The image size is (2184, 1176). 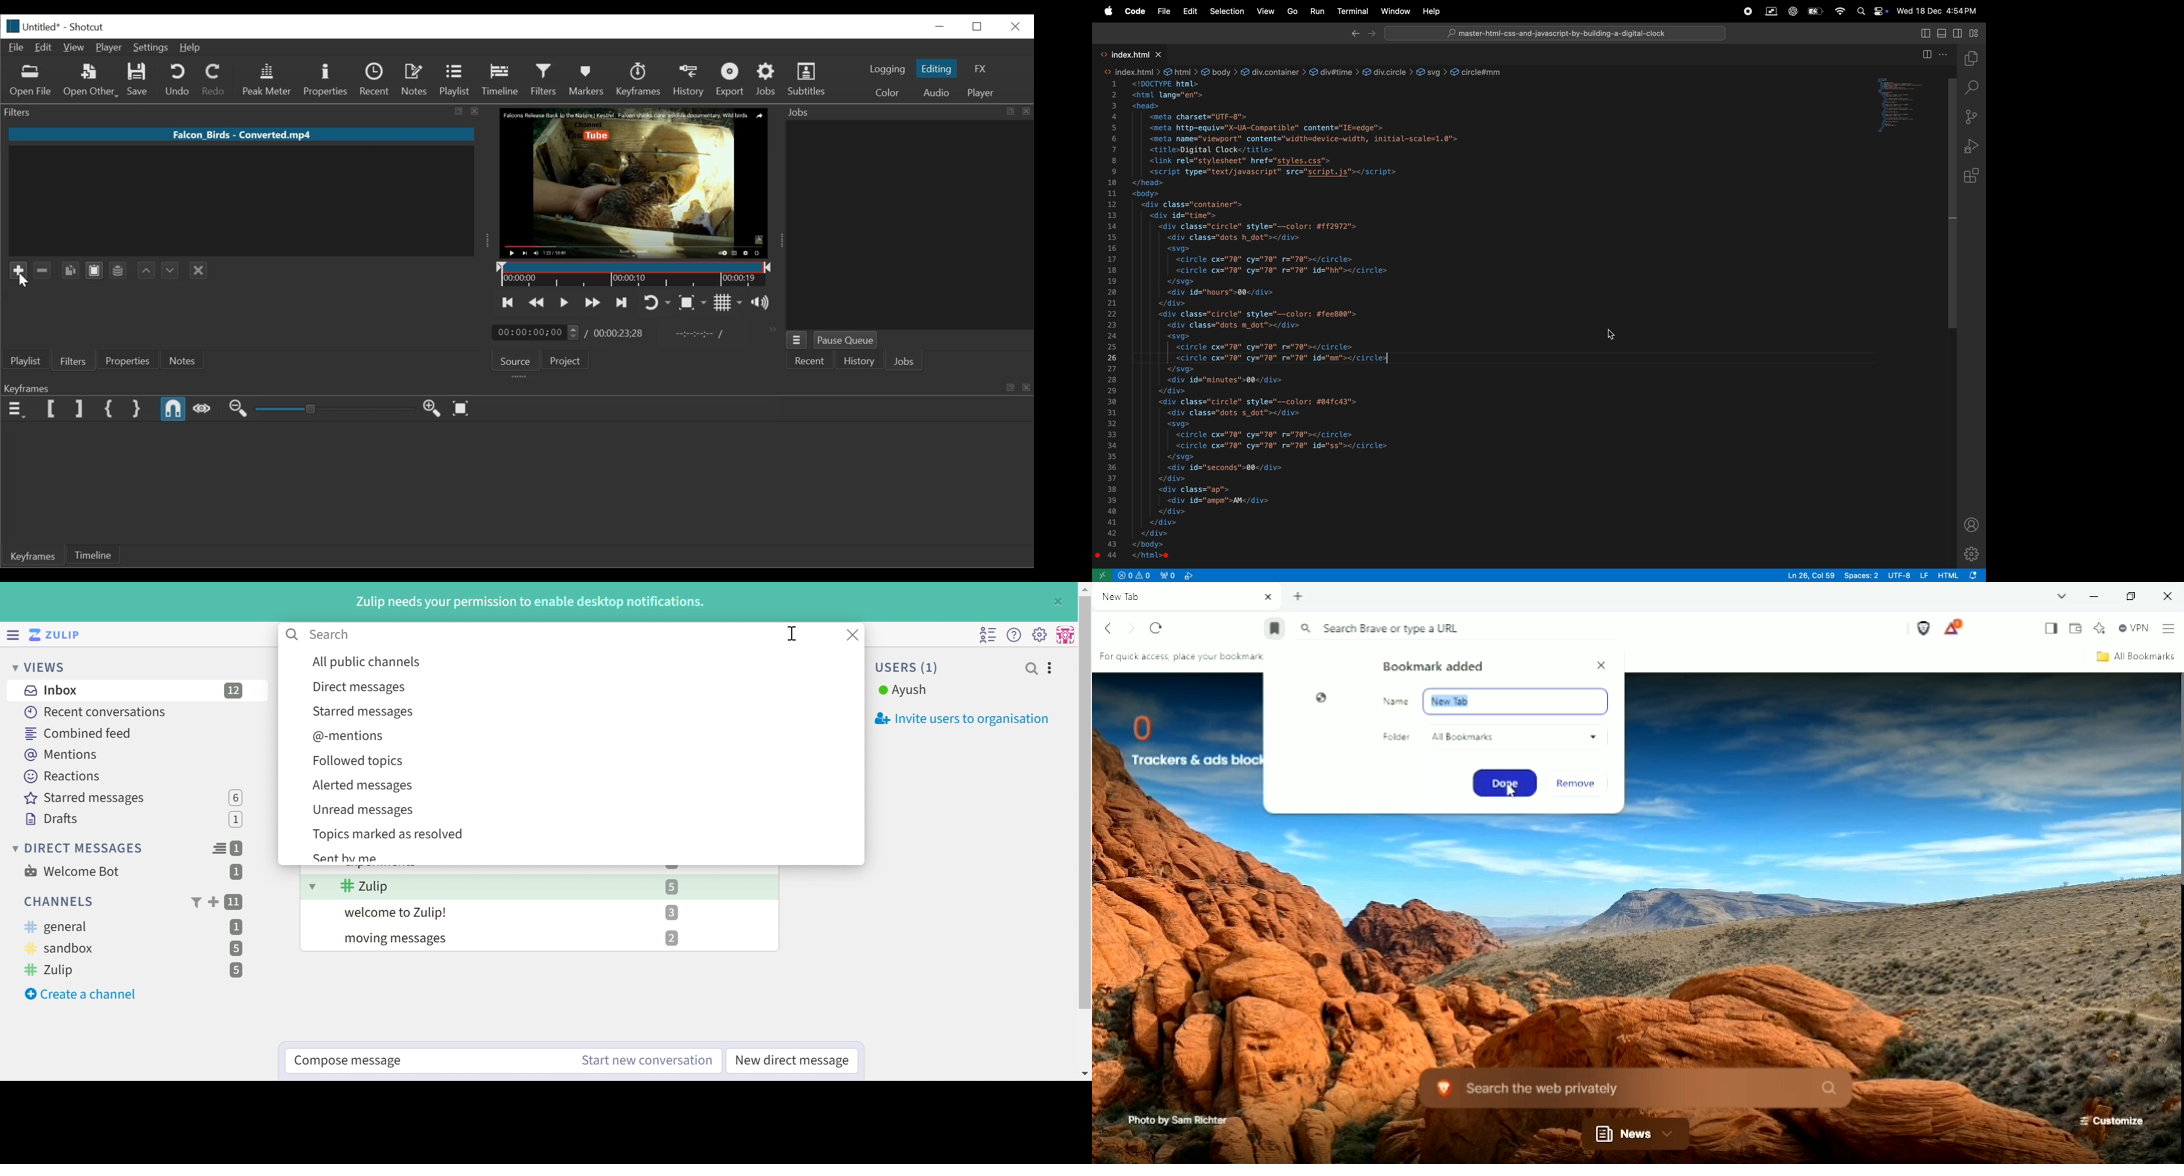 What do you see at coordinates (982, 93) in the screenshot?
I see `Player` at bounding box center [982, 93].